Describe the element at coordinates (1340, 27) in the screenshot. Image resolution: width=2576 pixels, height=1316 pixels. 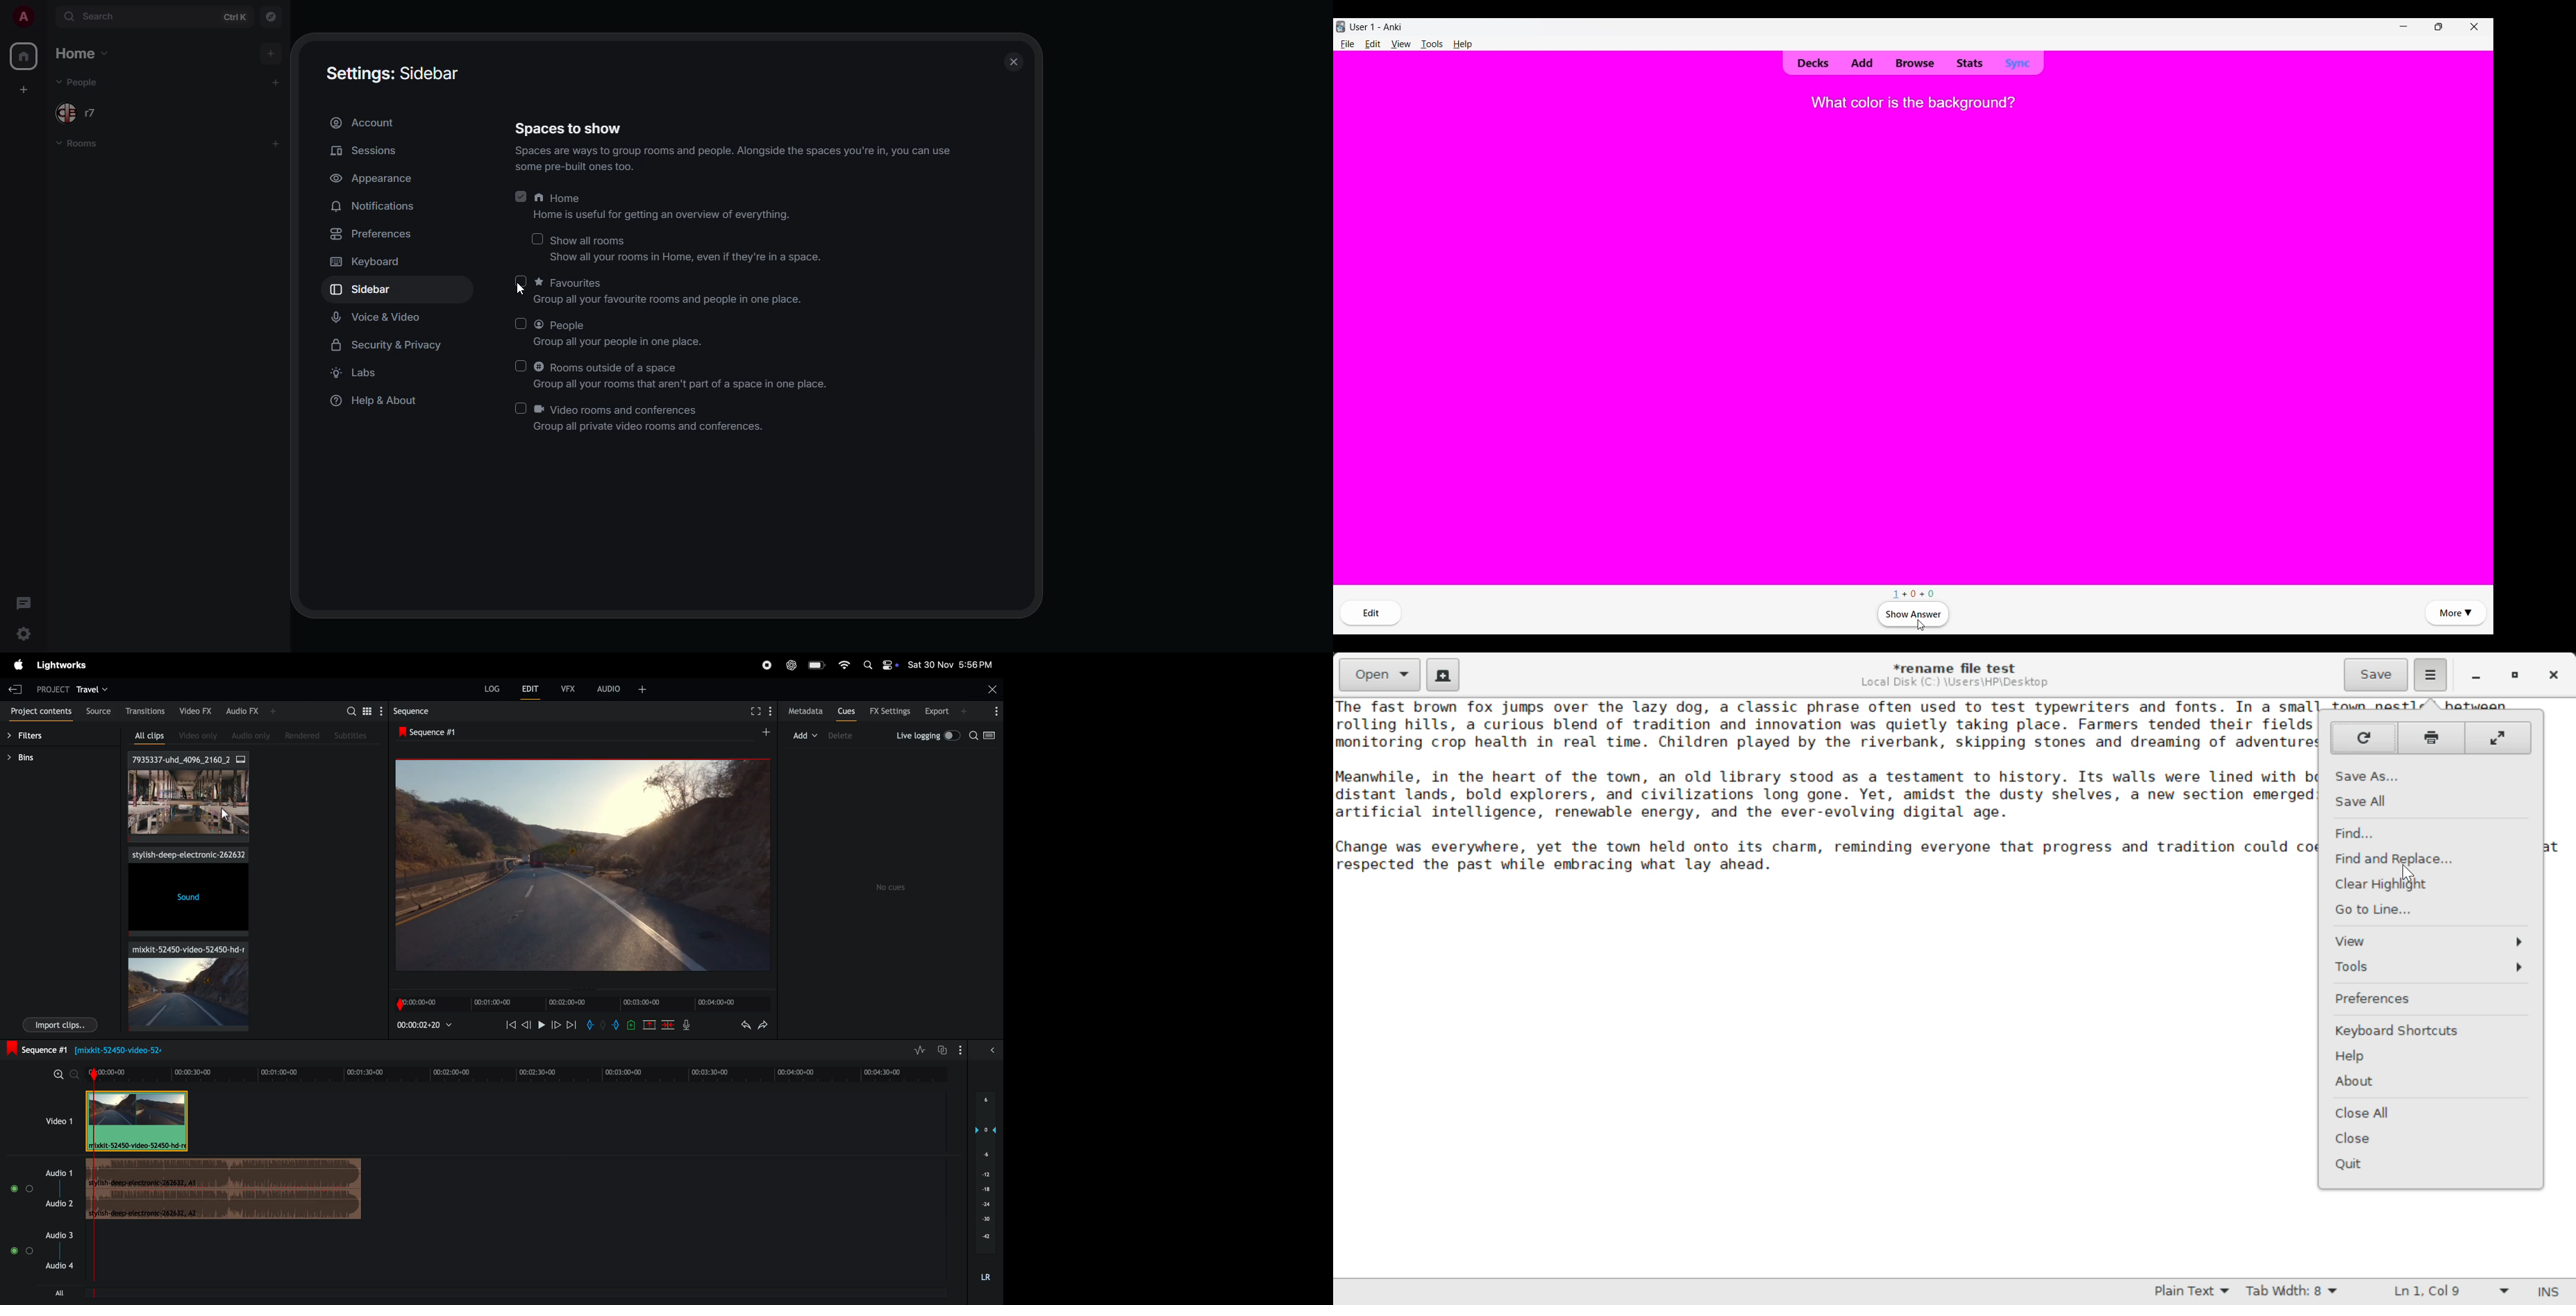
I see `Software logo` at that location.